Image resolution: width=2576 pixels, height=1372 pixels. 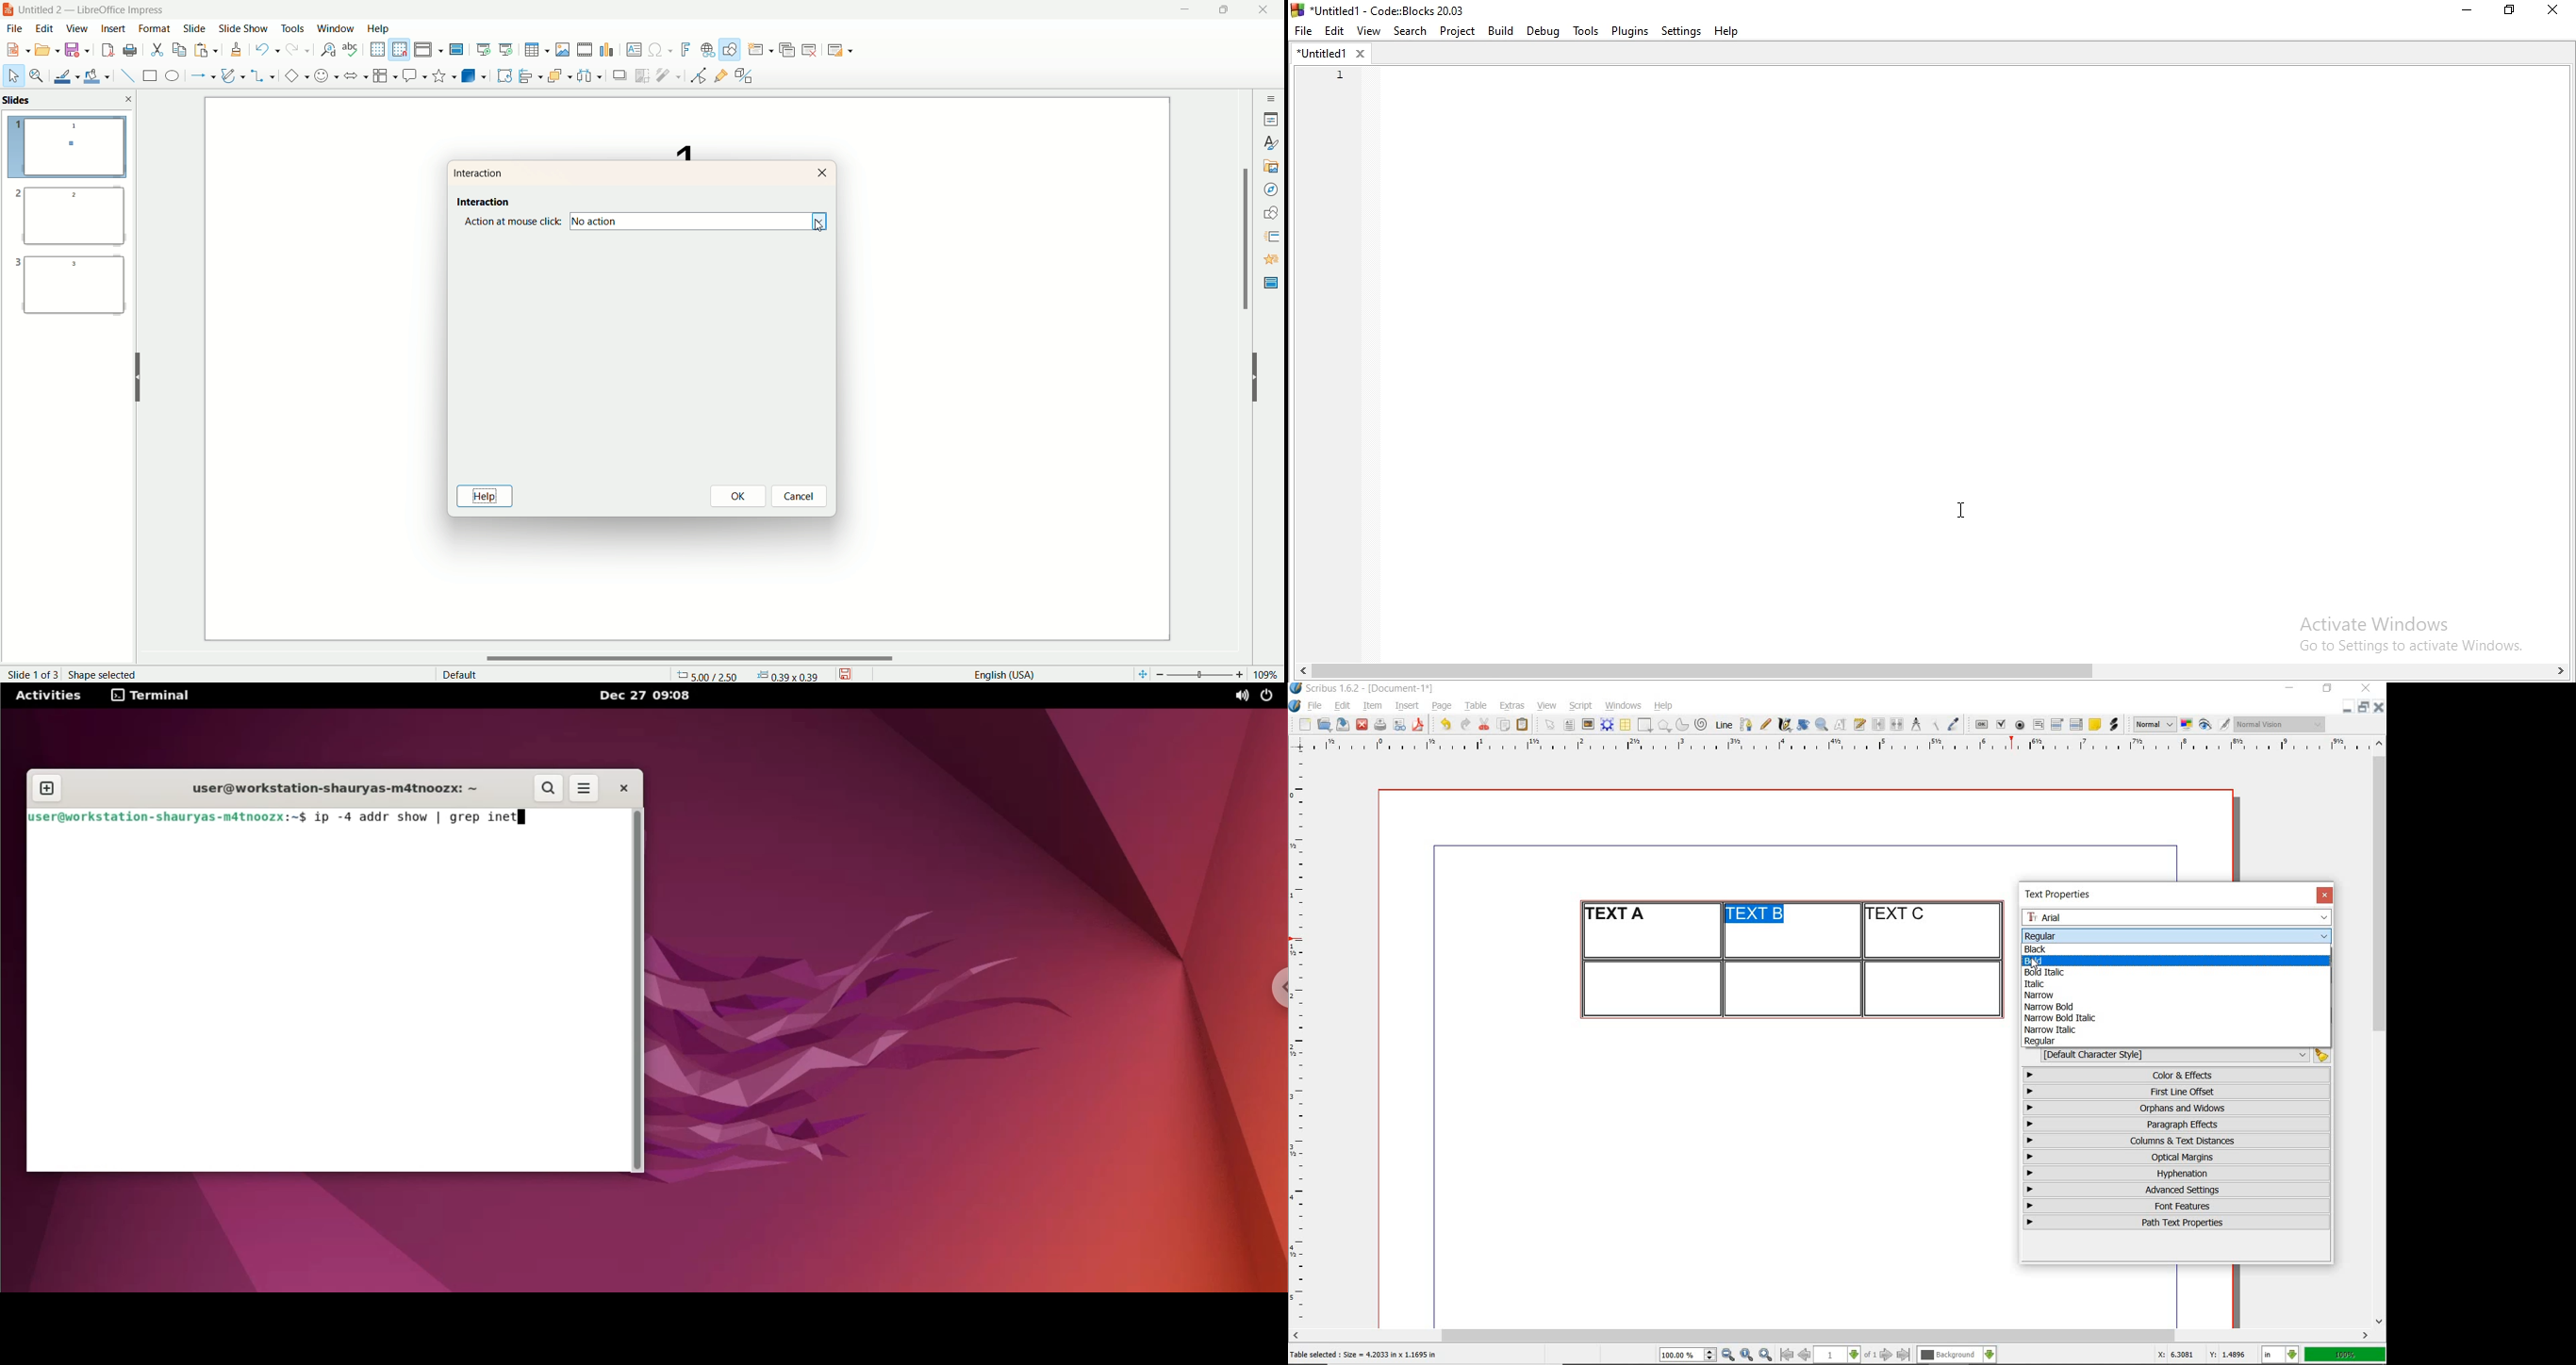 I want to click on shape, so click(x=1646, y=726).